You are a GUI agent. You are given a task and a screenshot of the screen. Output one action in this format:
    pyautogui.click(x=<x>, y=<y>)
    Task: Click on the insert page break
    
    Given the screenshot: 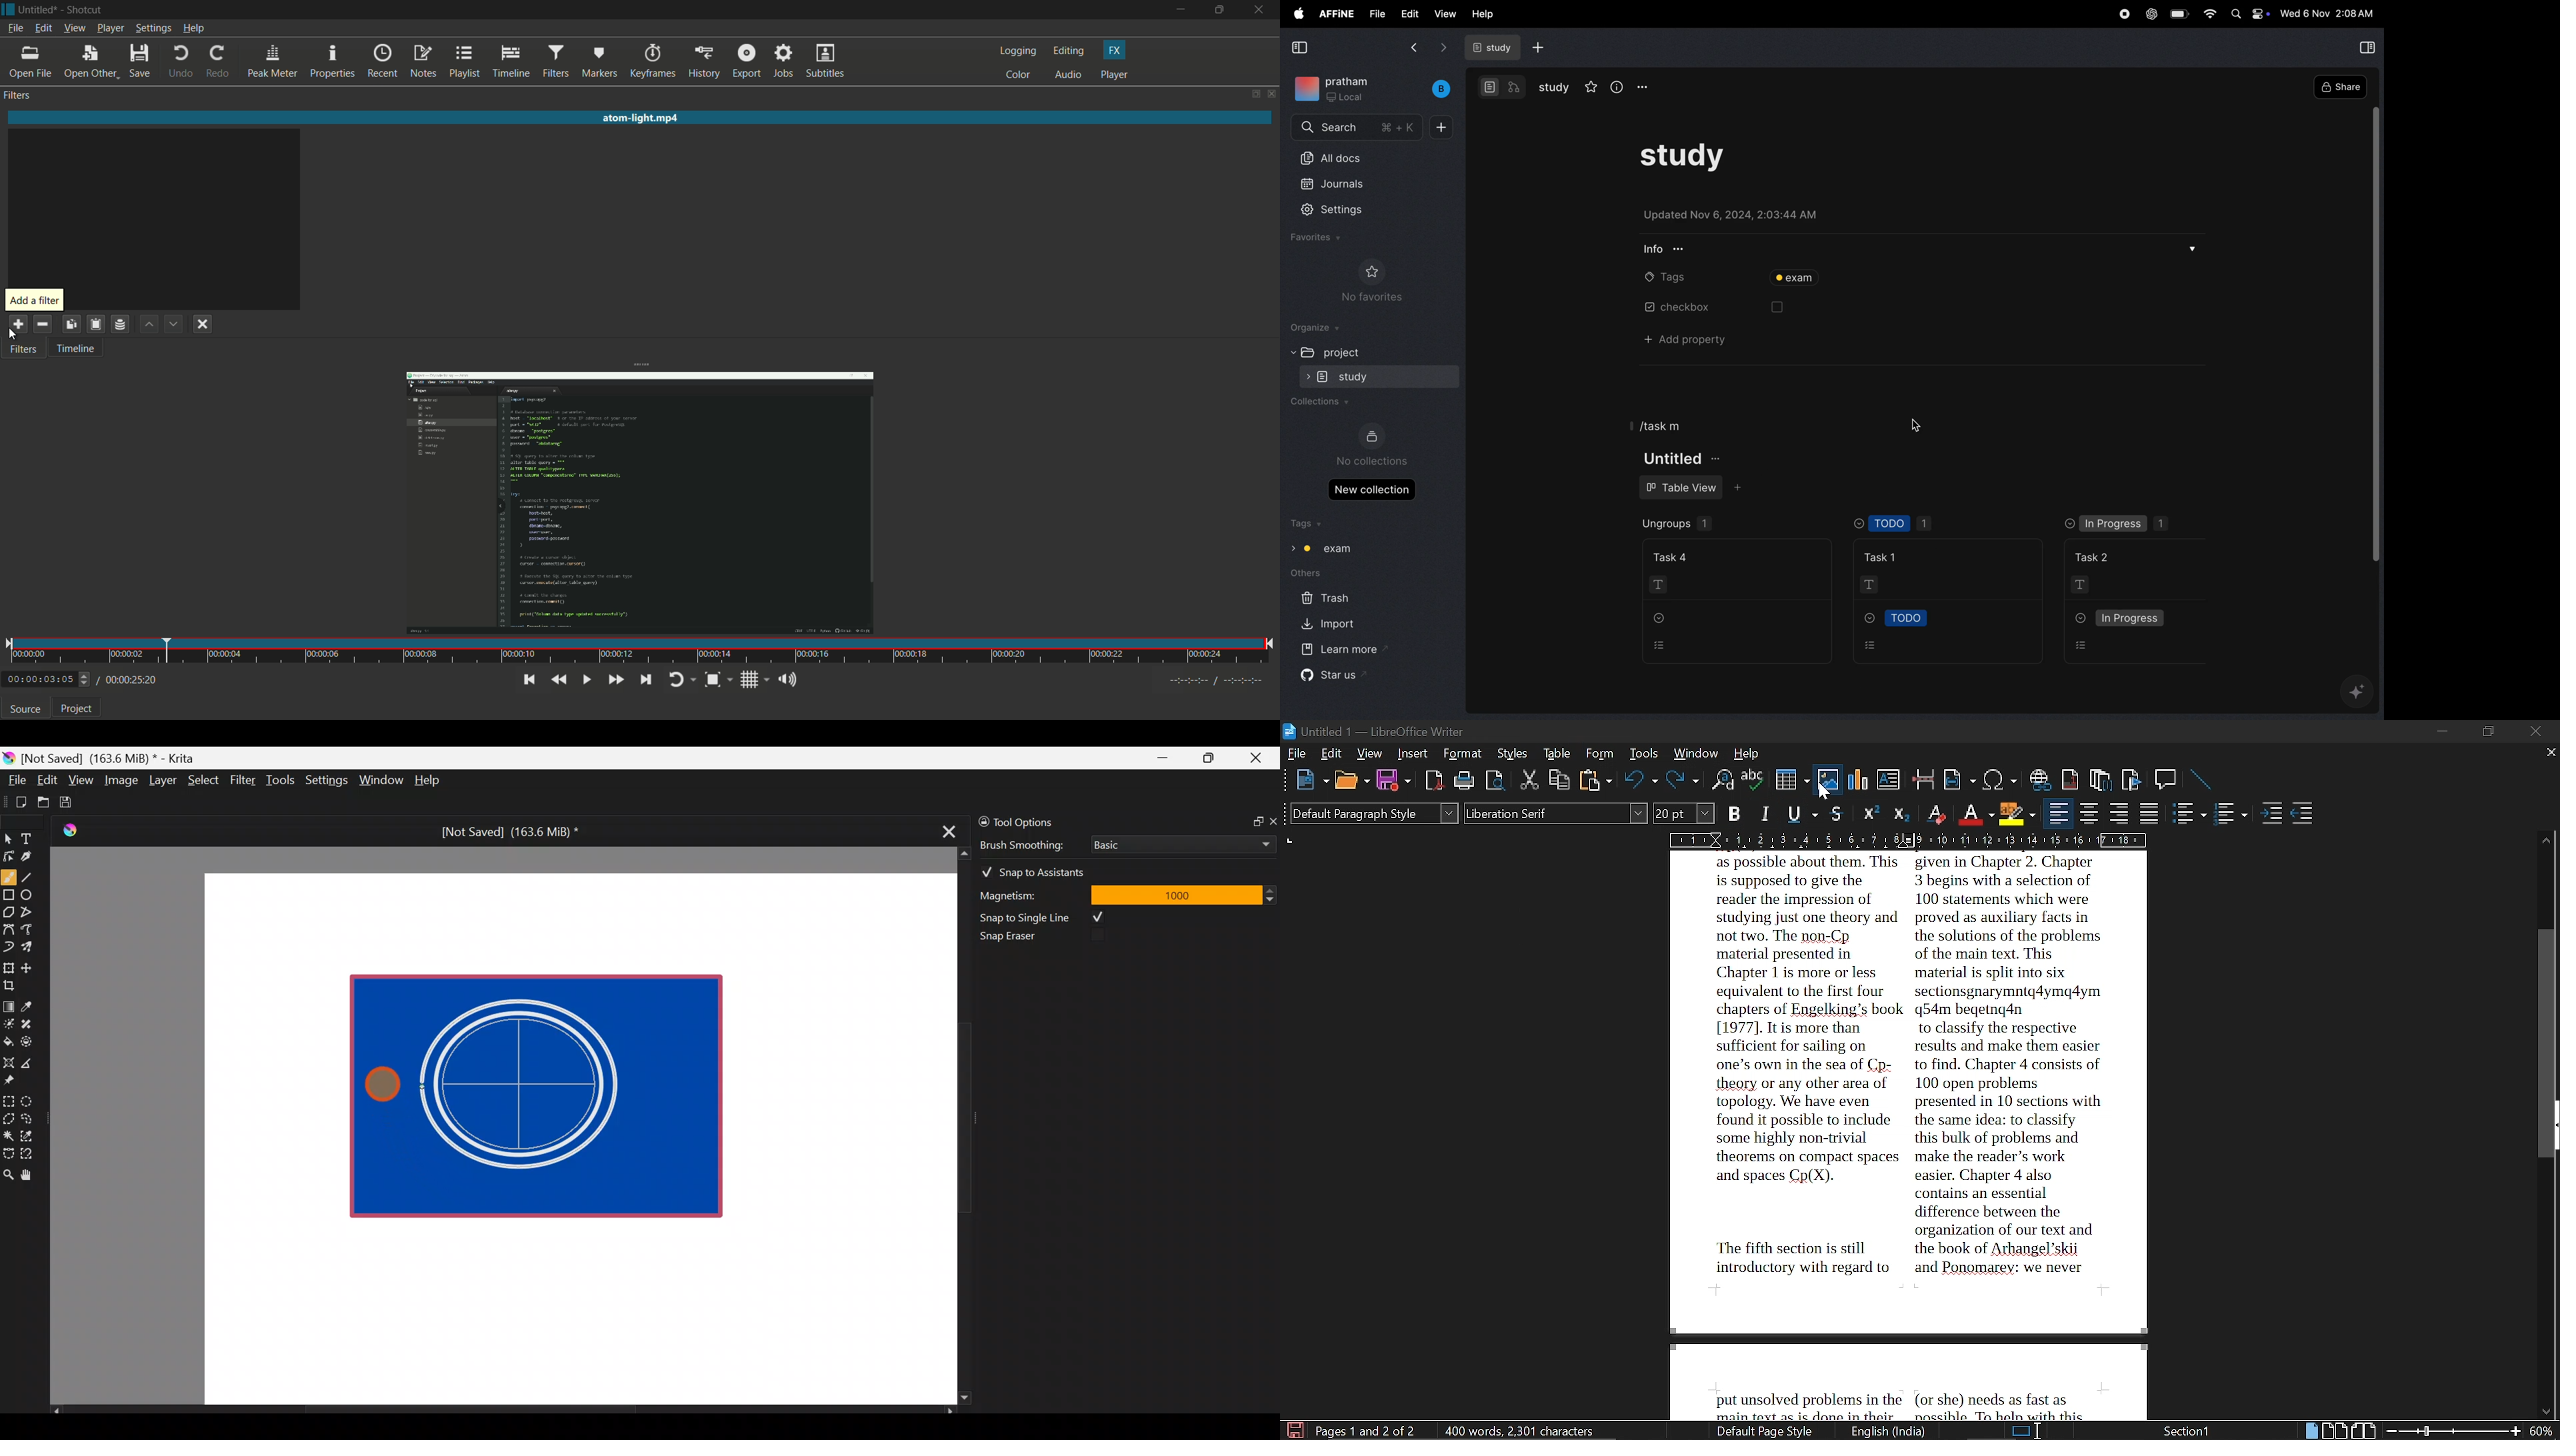 What is the action you would take?
    pyautogui.click(x=1924, y=779)
    